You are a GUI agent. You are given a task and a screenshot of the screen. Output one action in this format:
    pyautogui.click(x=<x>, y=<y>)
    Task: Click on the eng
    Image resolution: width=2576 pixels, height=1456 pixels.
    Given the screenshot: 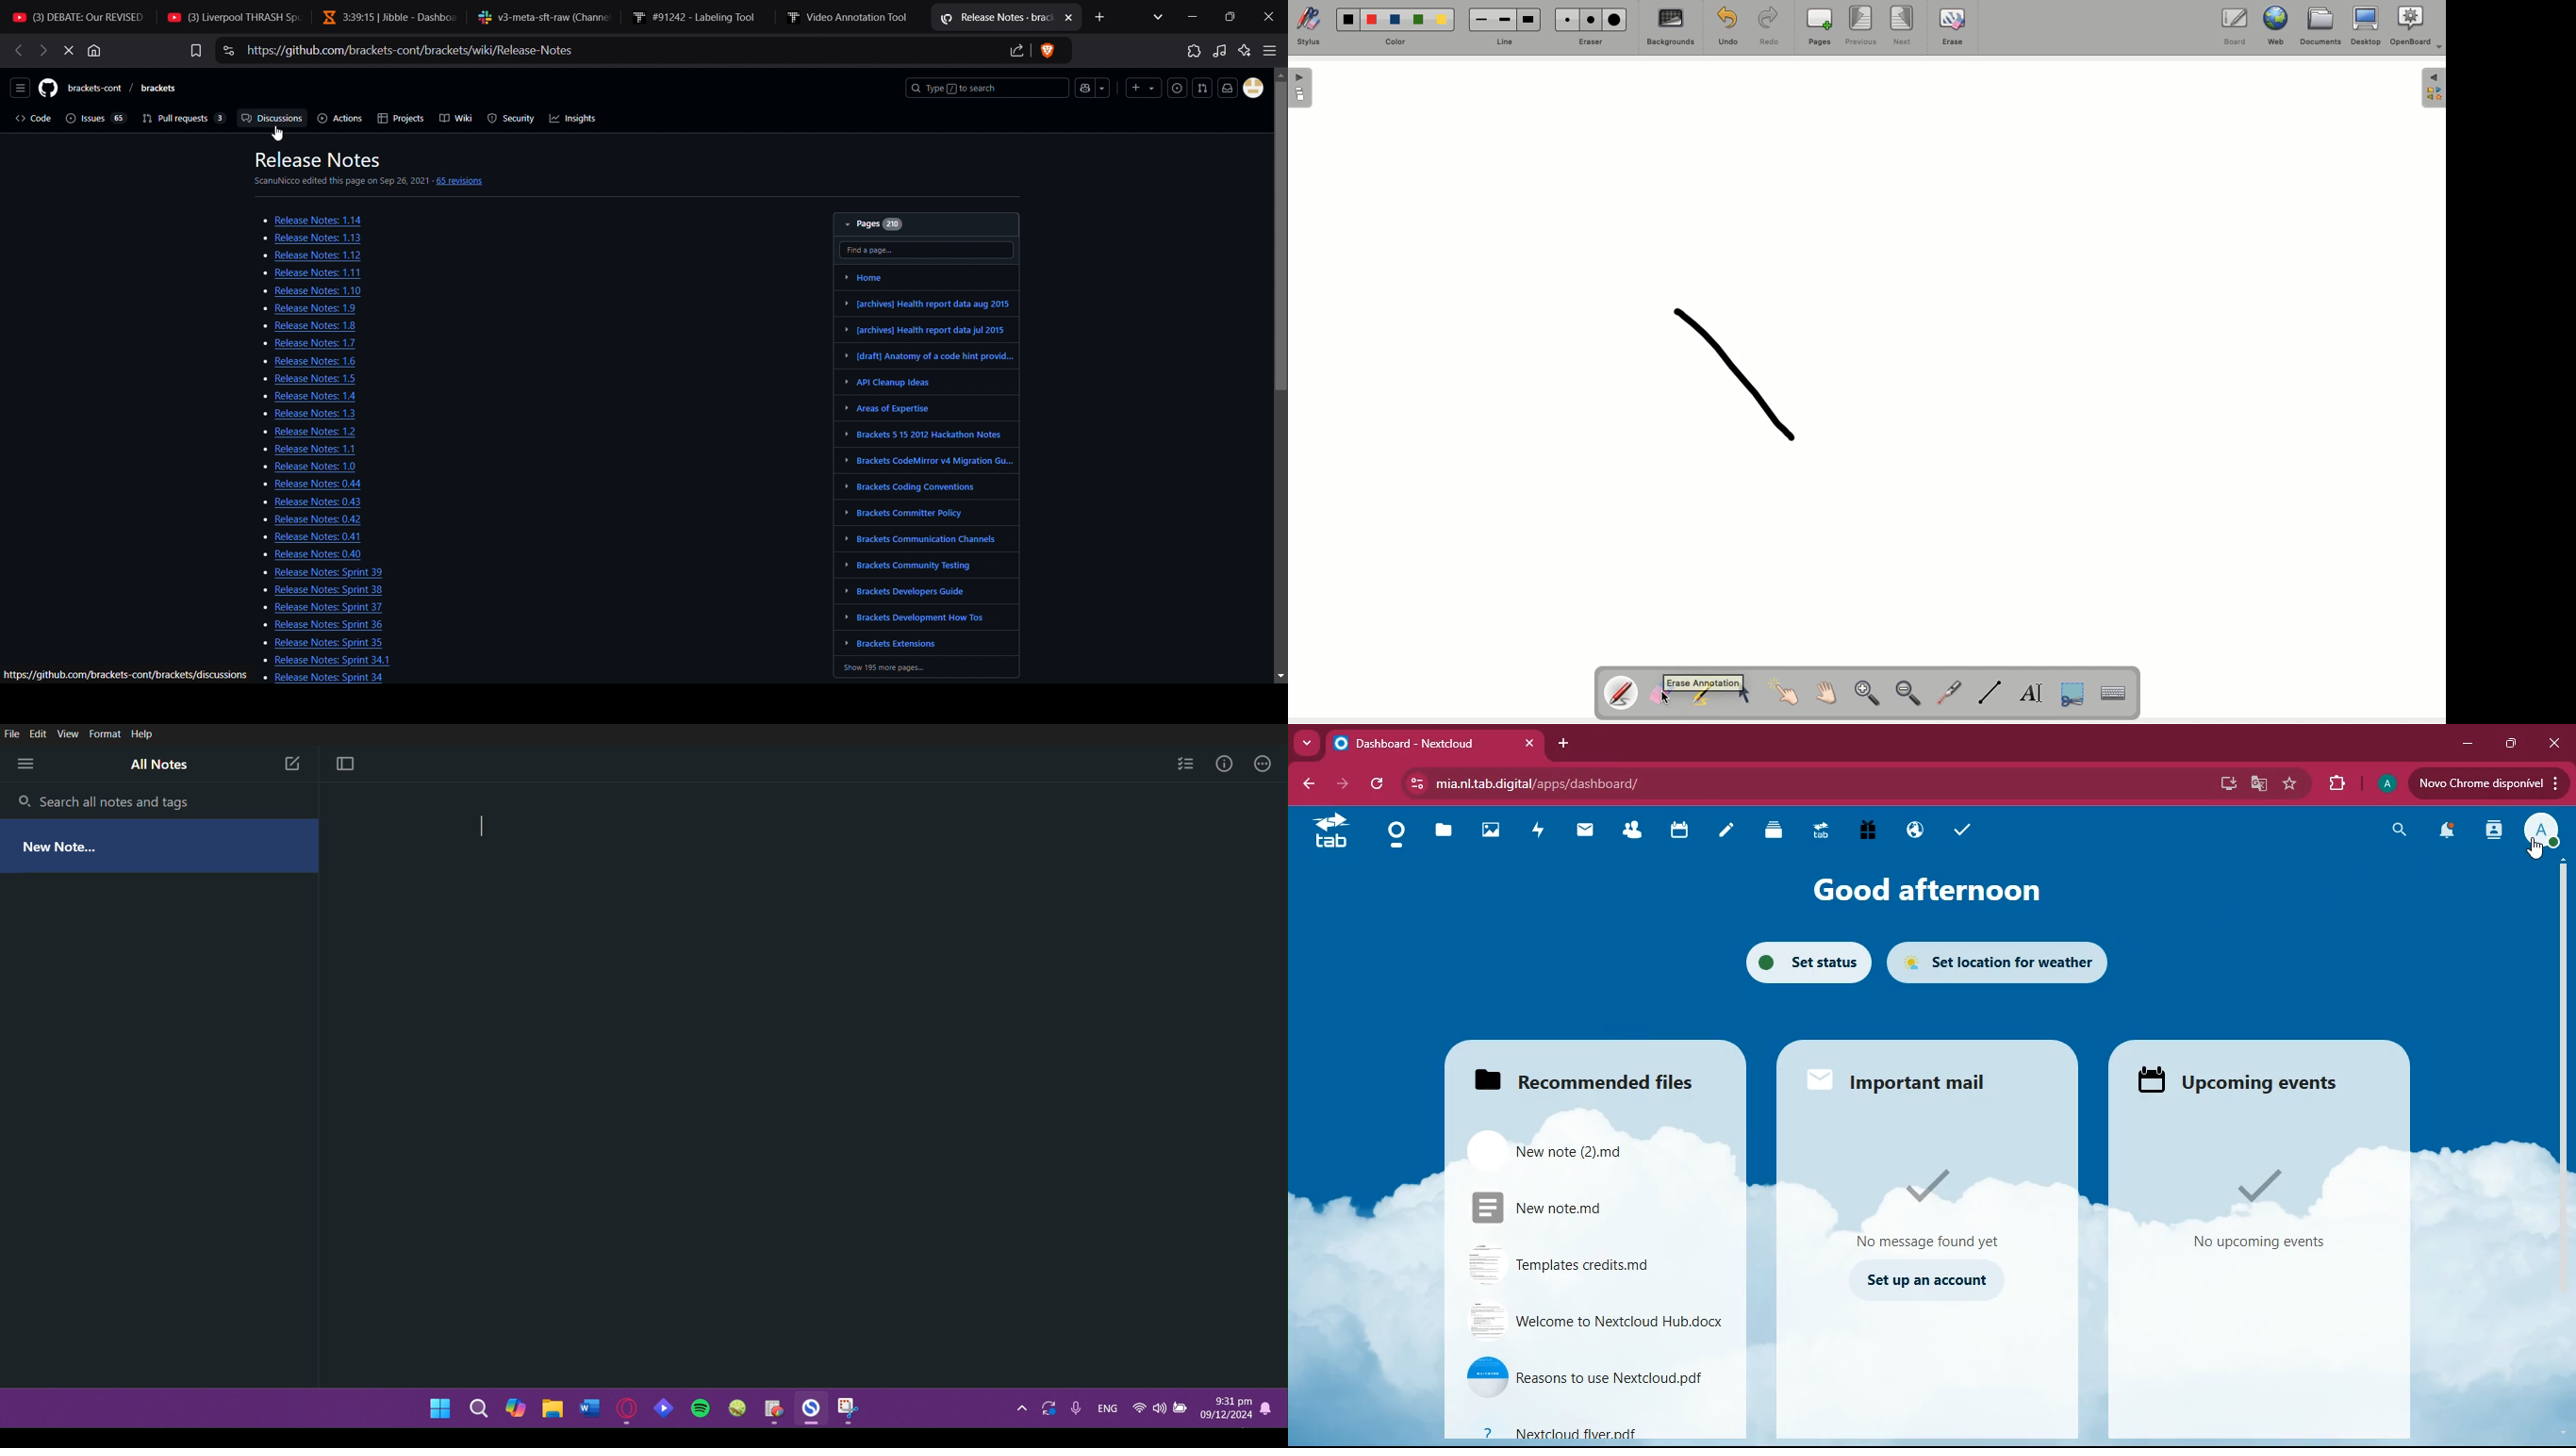 What is the action you would take?
    pyautogui.click(x=1108, y=1408)
    